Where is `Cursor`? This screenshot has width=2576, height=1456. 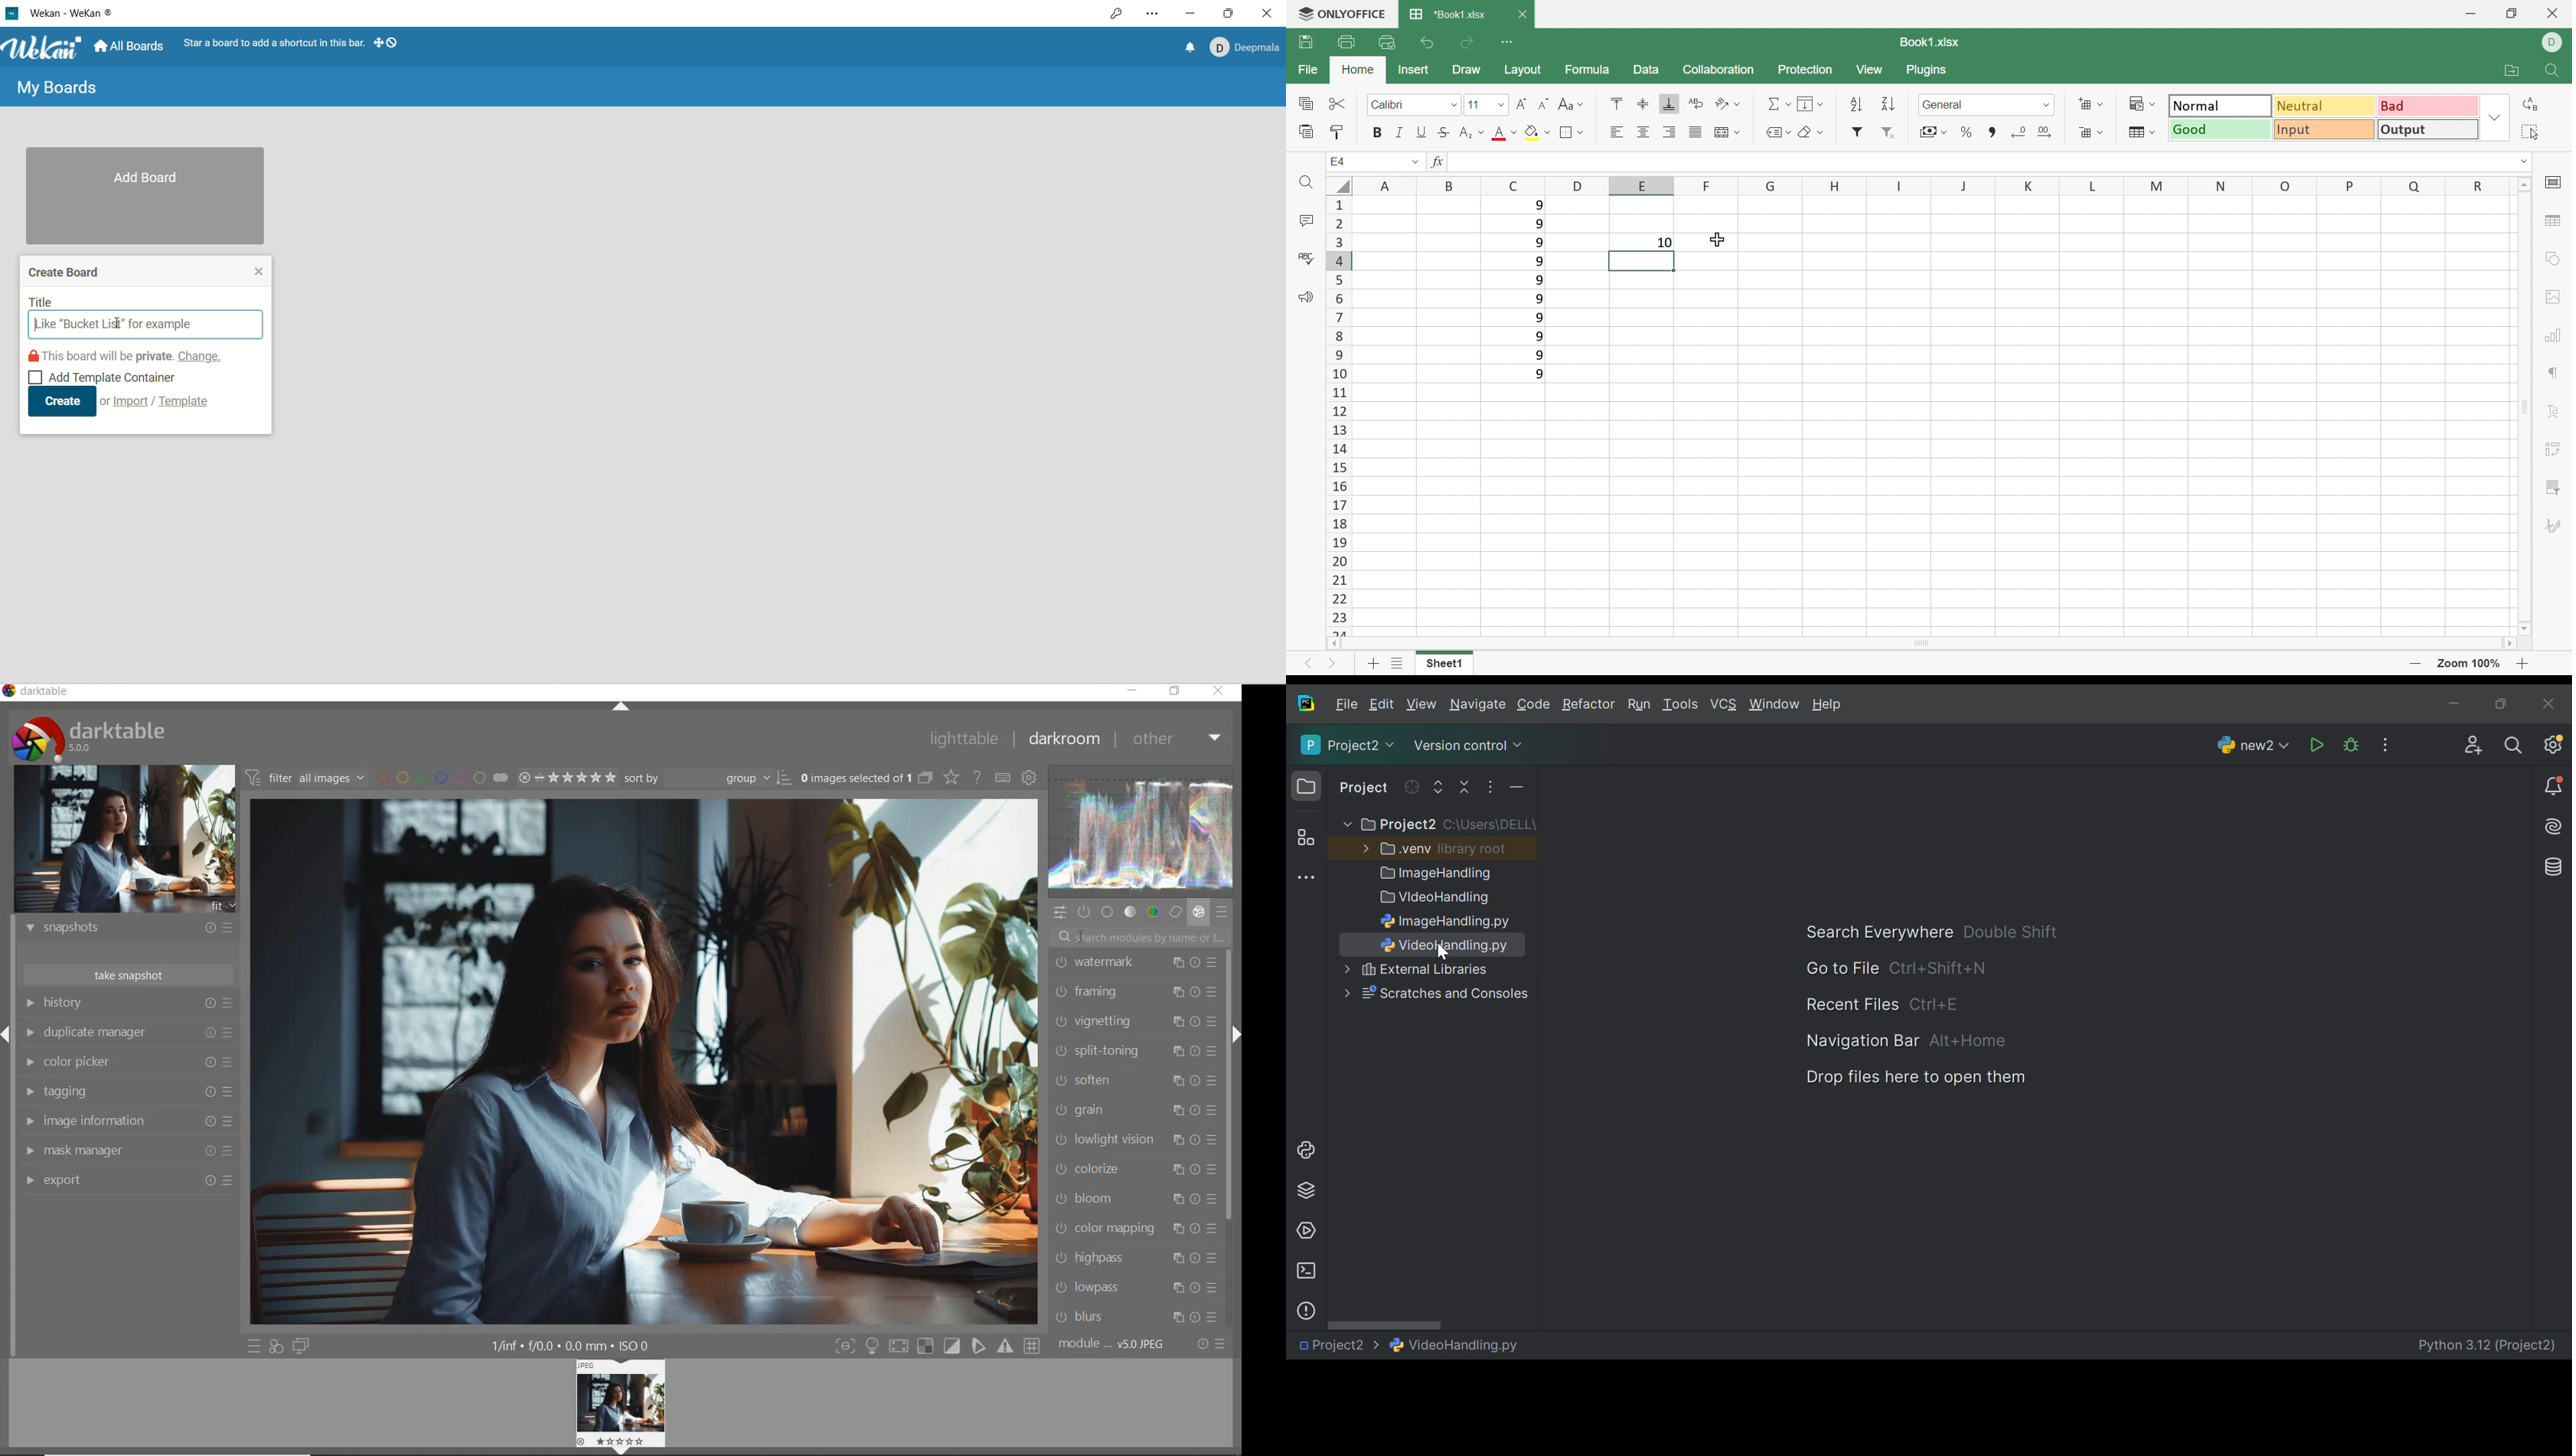
Cursor is located at coordinates (1719, 240).